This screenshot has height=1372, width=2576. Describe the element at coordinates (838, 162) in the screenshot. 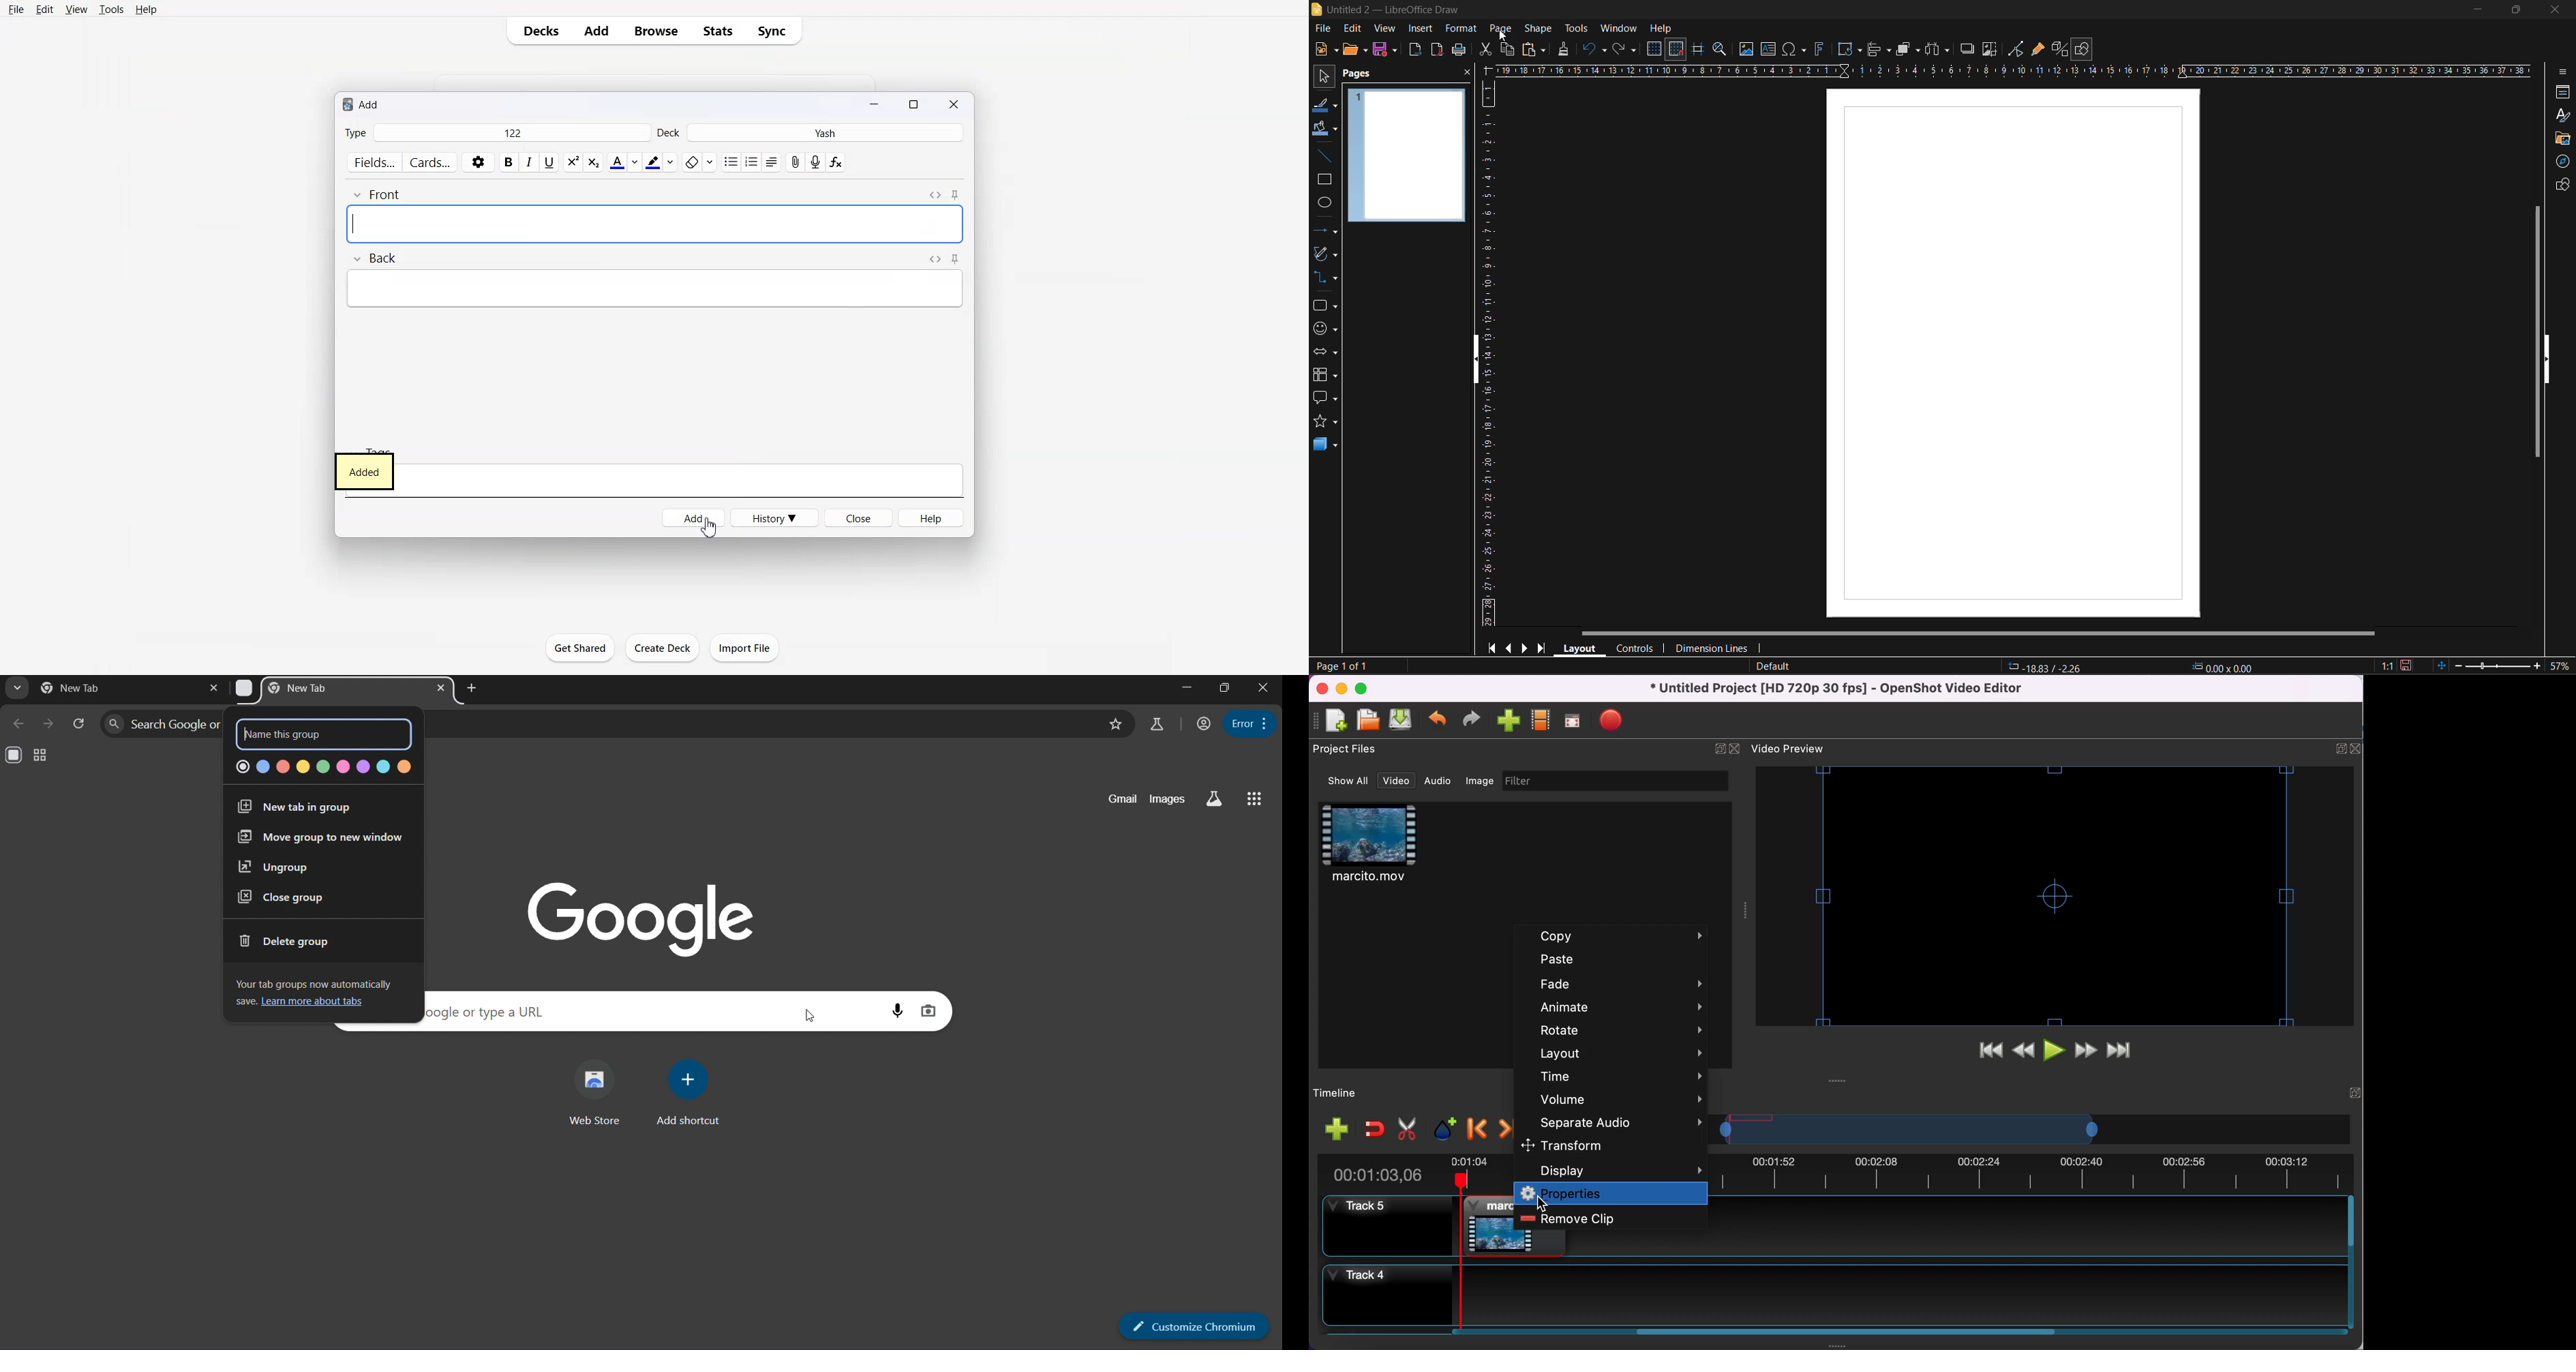

I see `Equation` at that location.